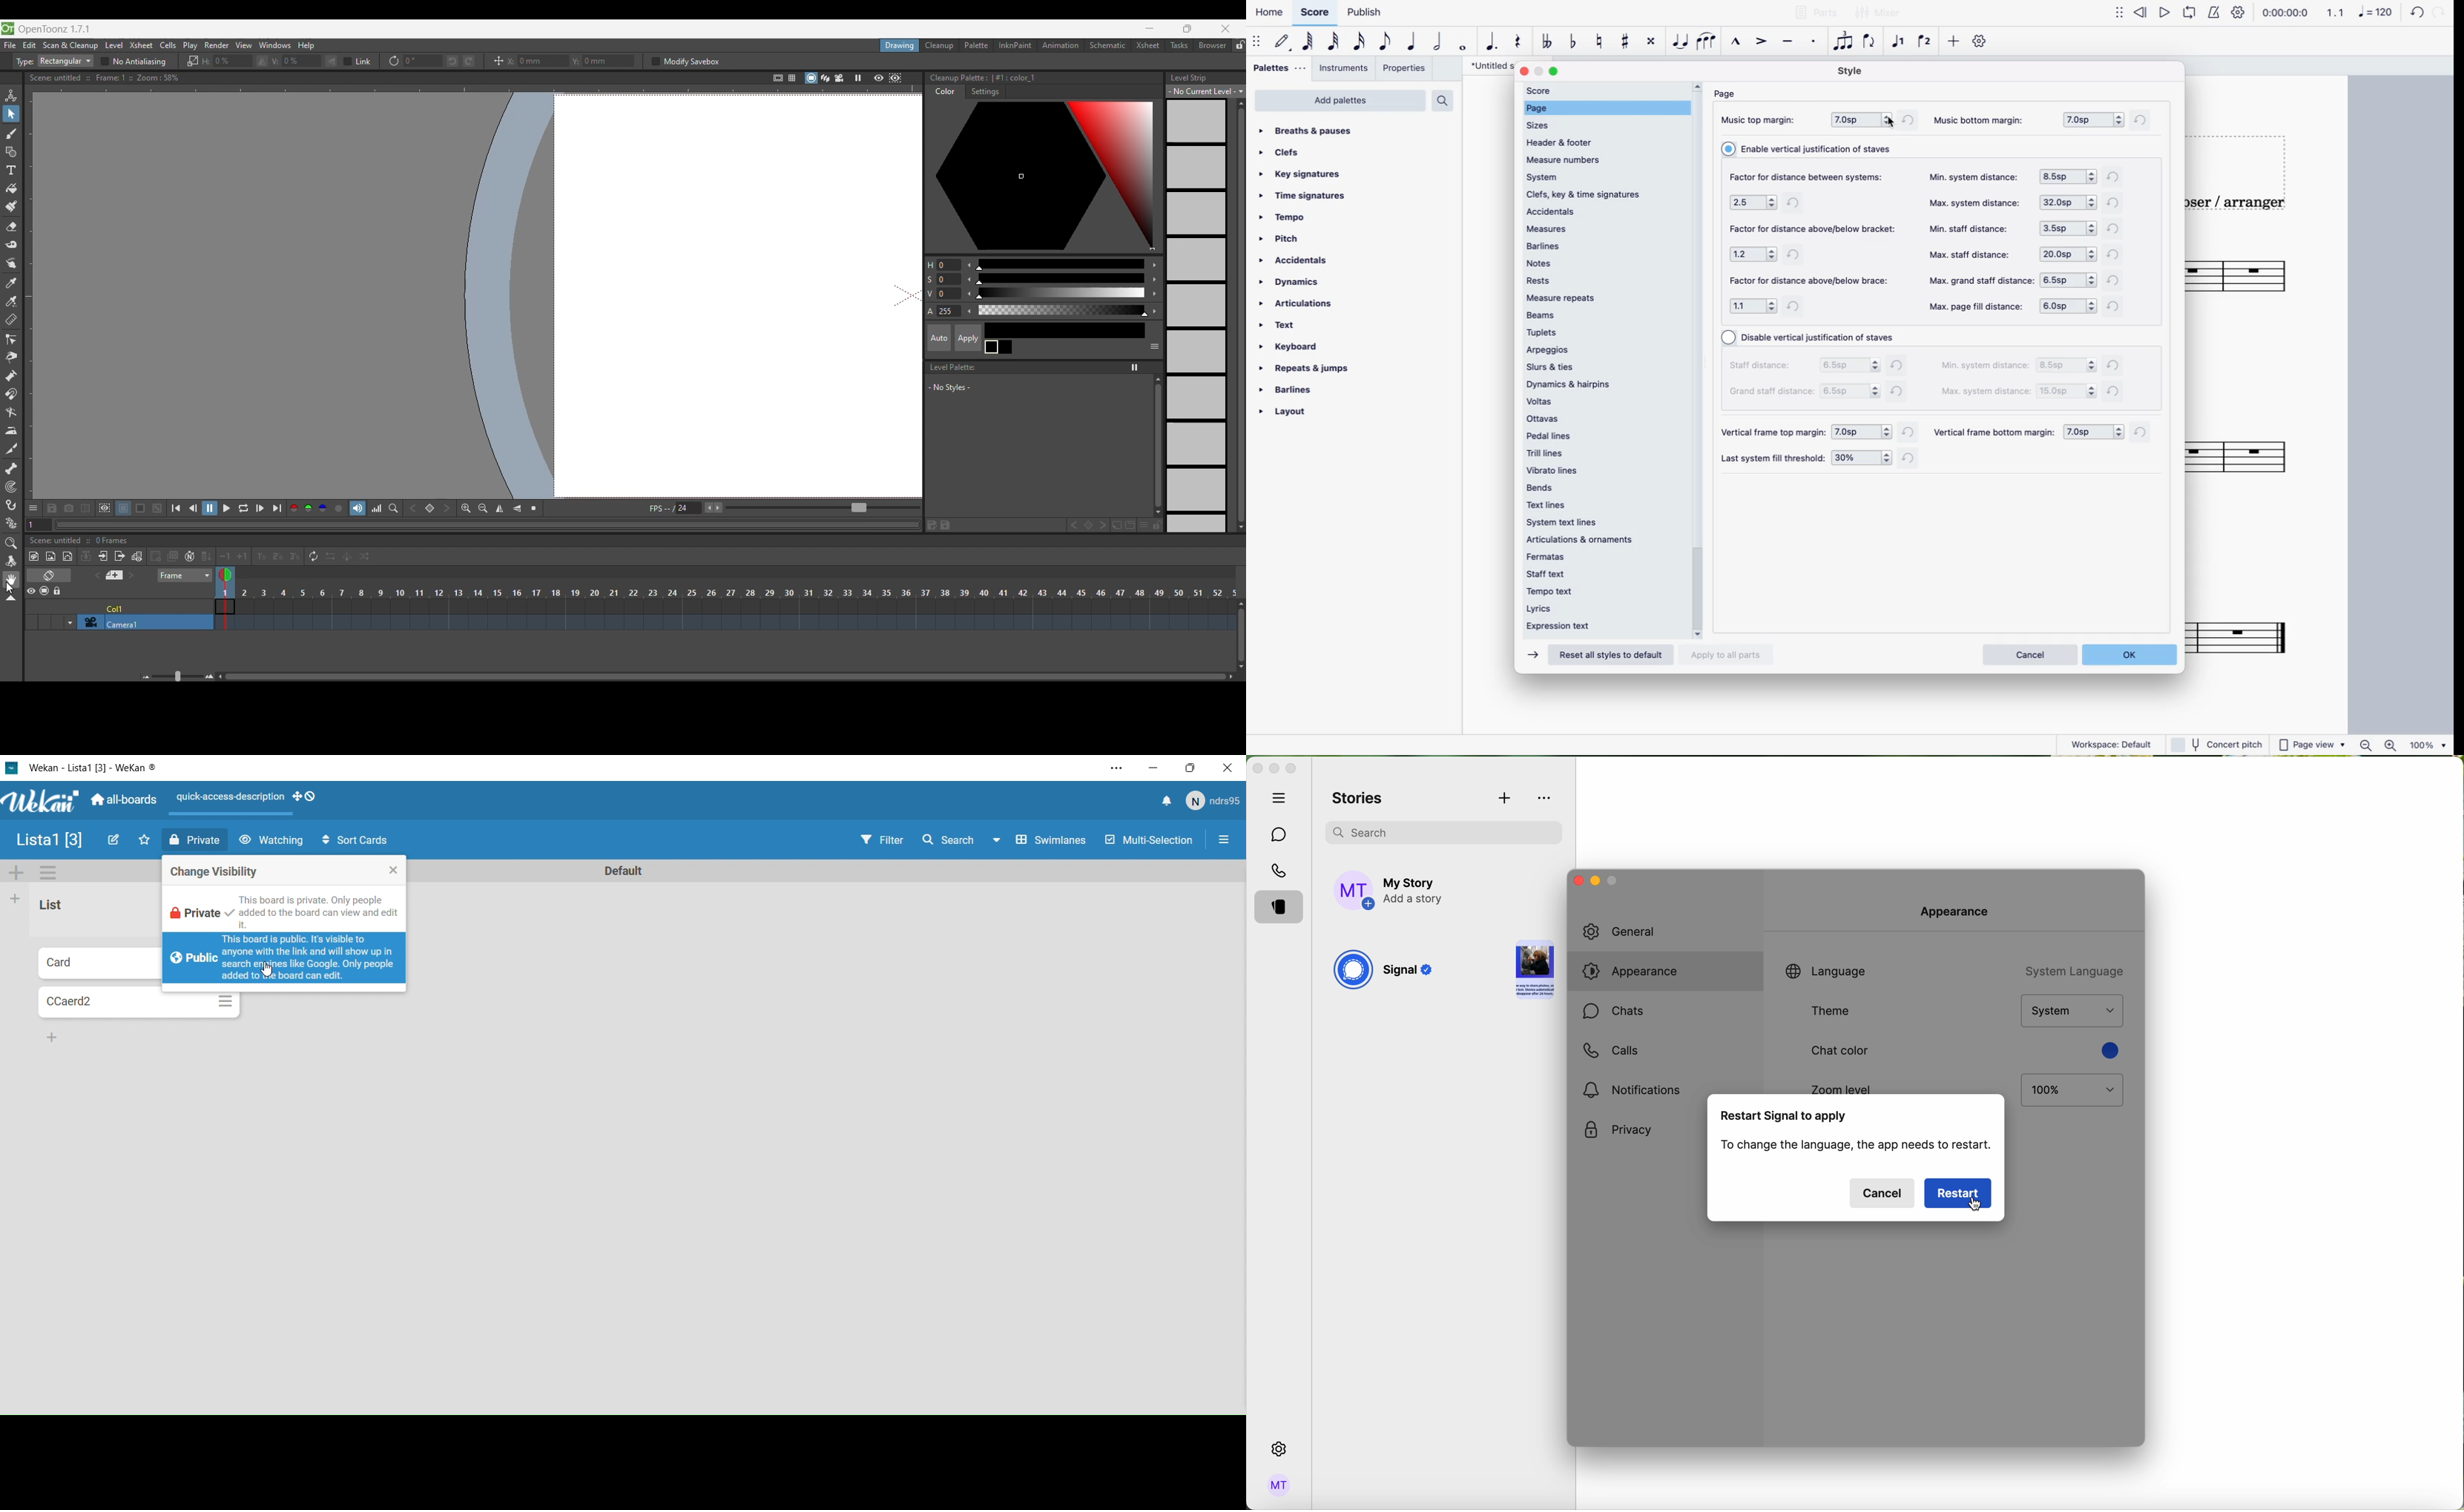  I want to click on more, so click(1954, 45).